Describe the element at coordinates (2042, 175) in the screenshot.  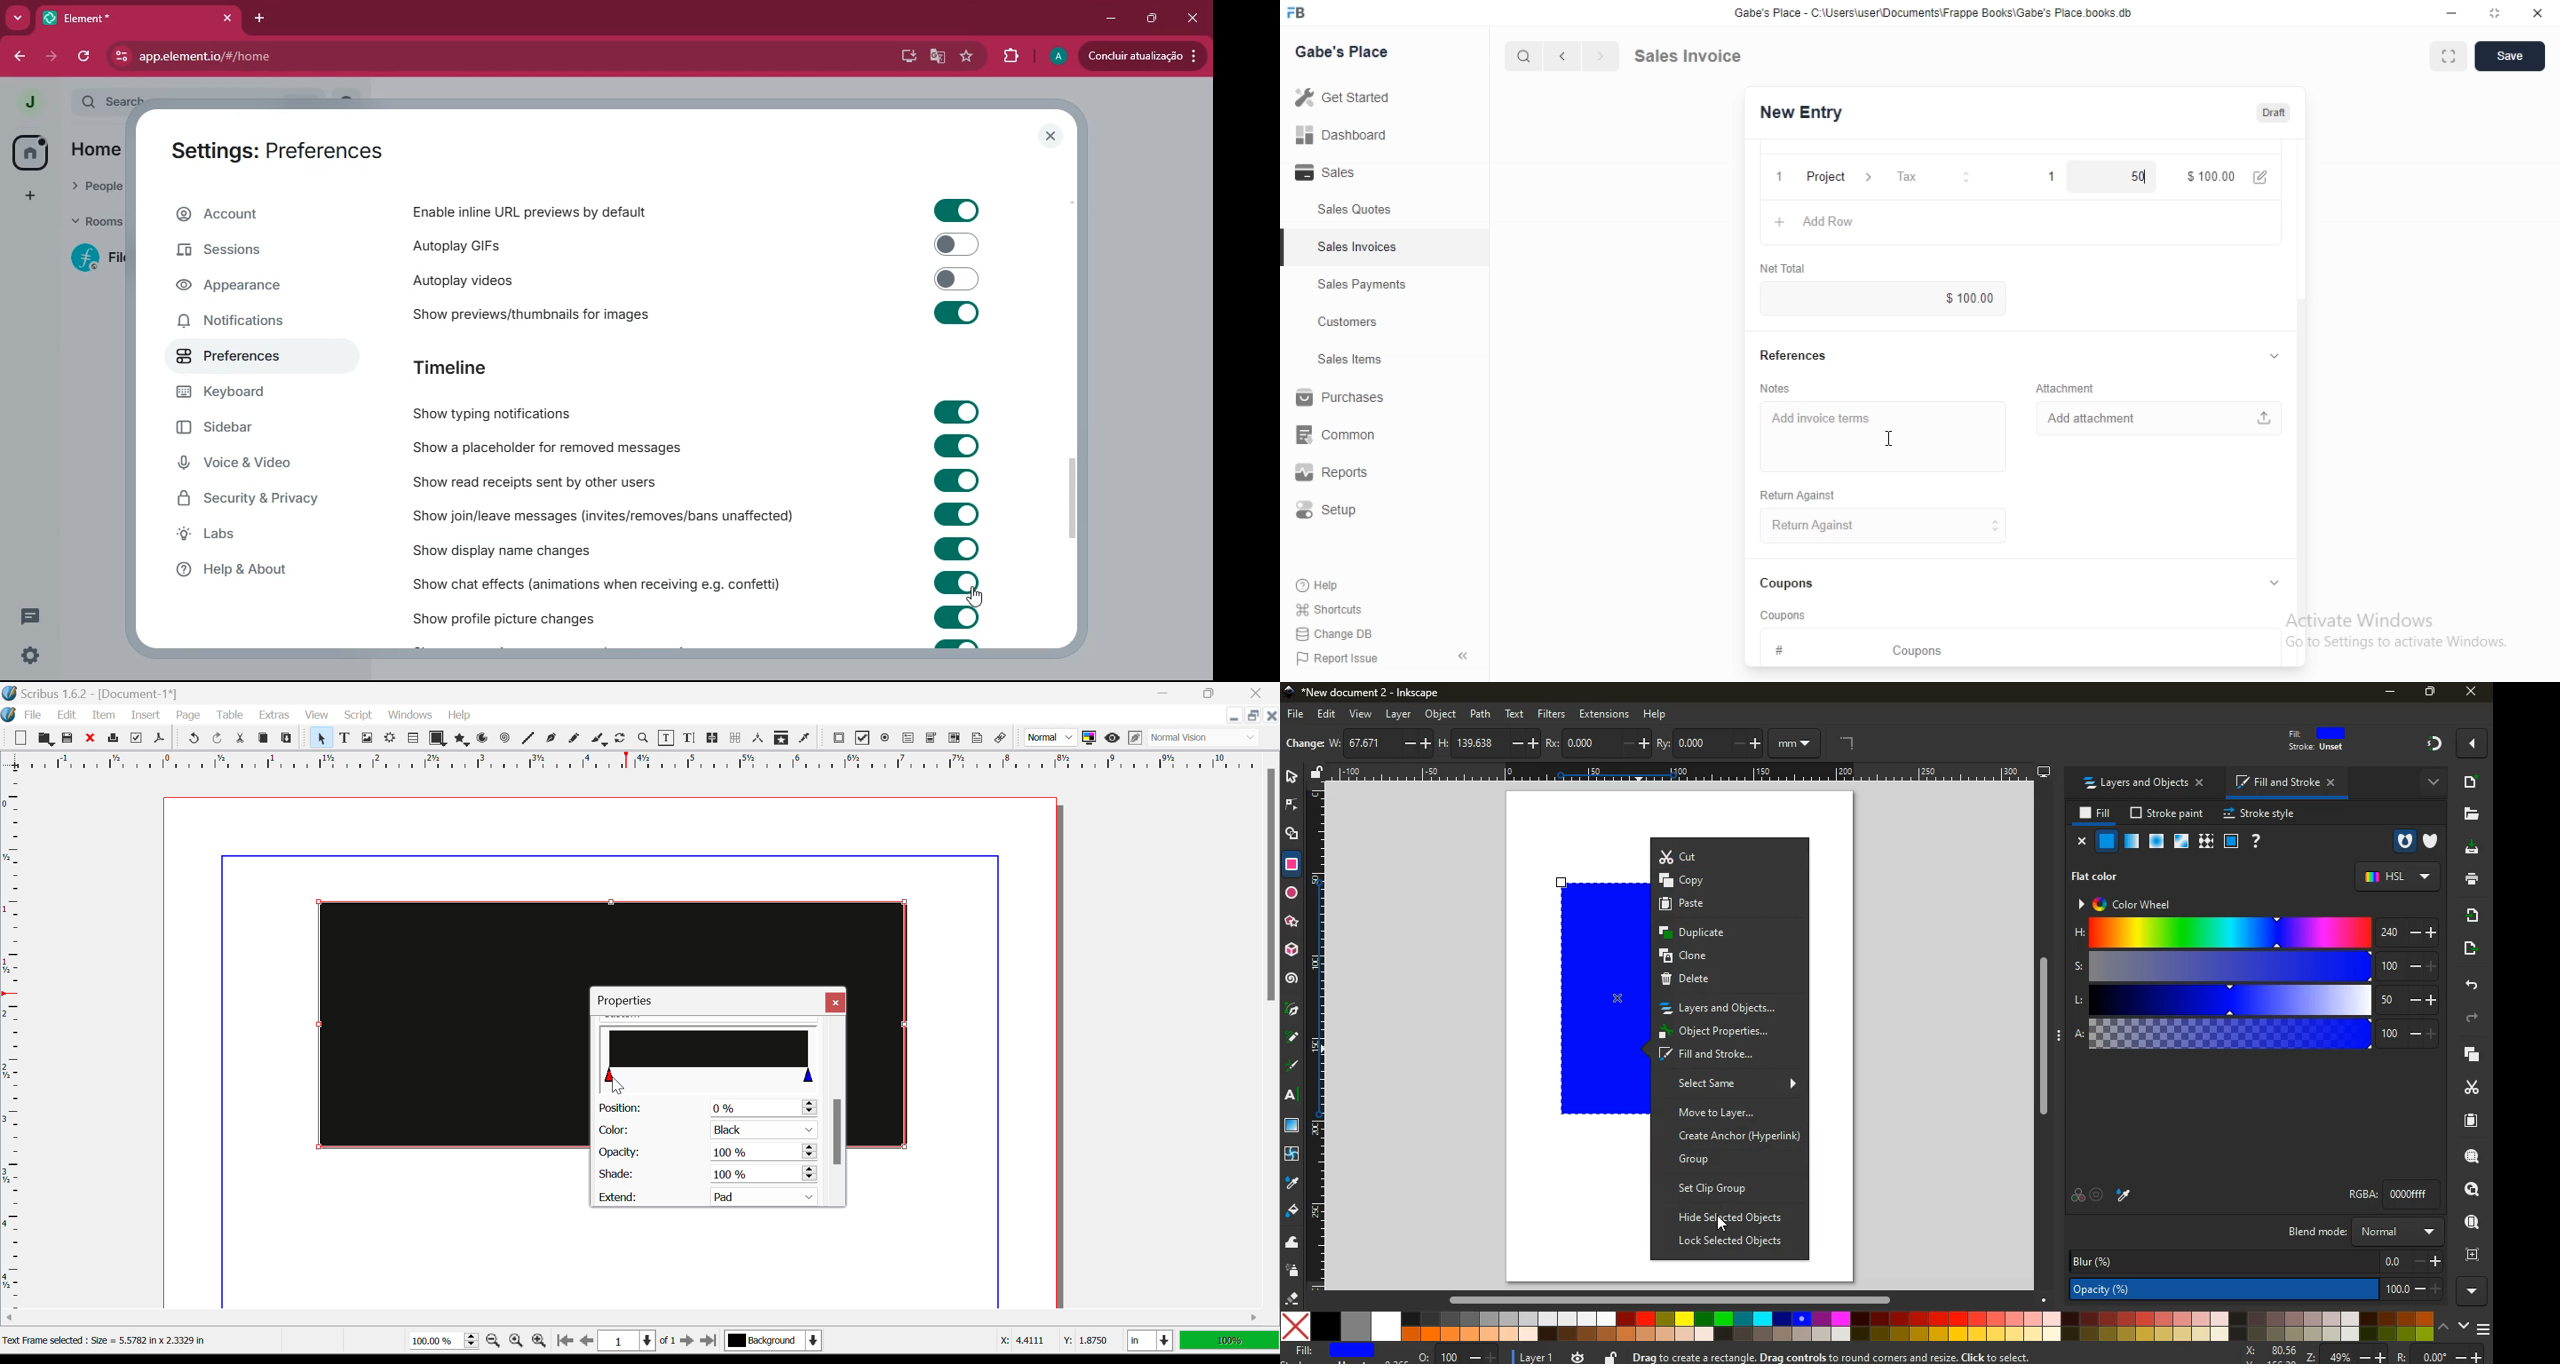
I see `1` at that location.